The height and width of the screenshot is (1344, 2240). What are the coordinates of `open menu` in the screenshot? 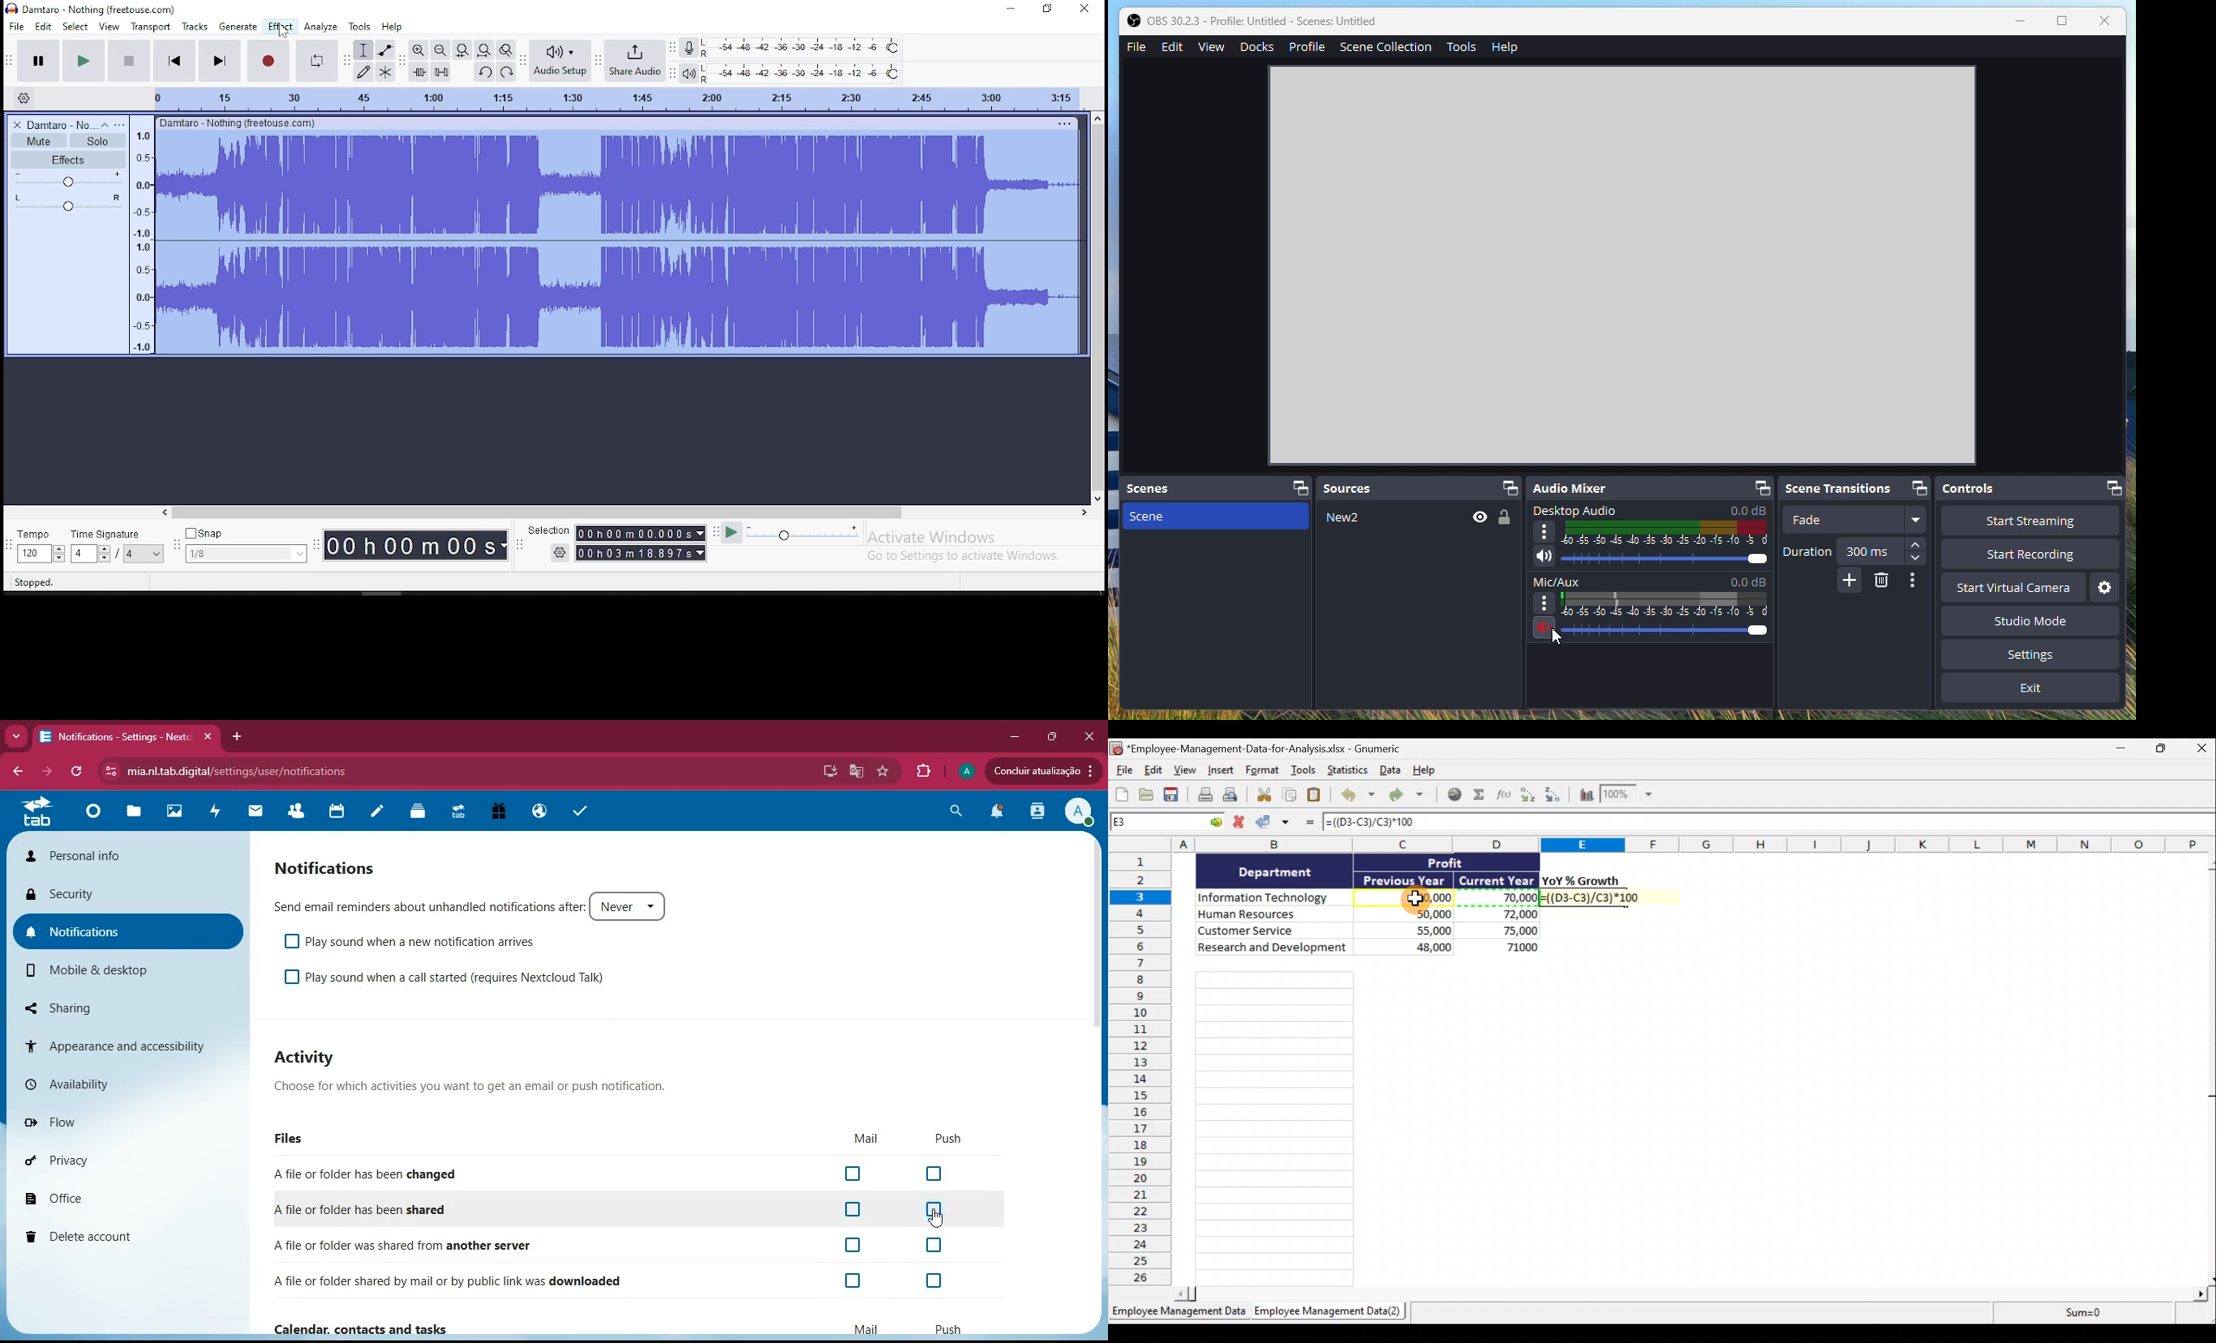 It's located at (122, 123).